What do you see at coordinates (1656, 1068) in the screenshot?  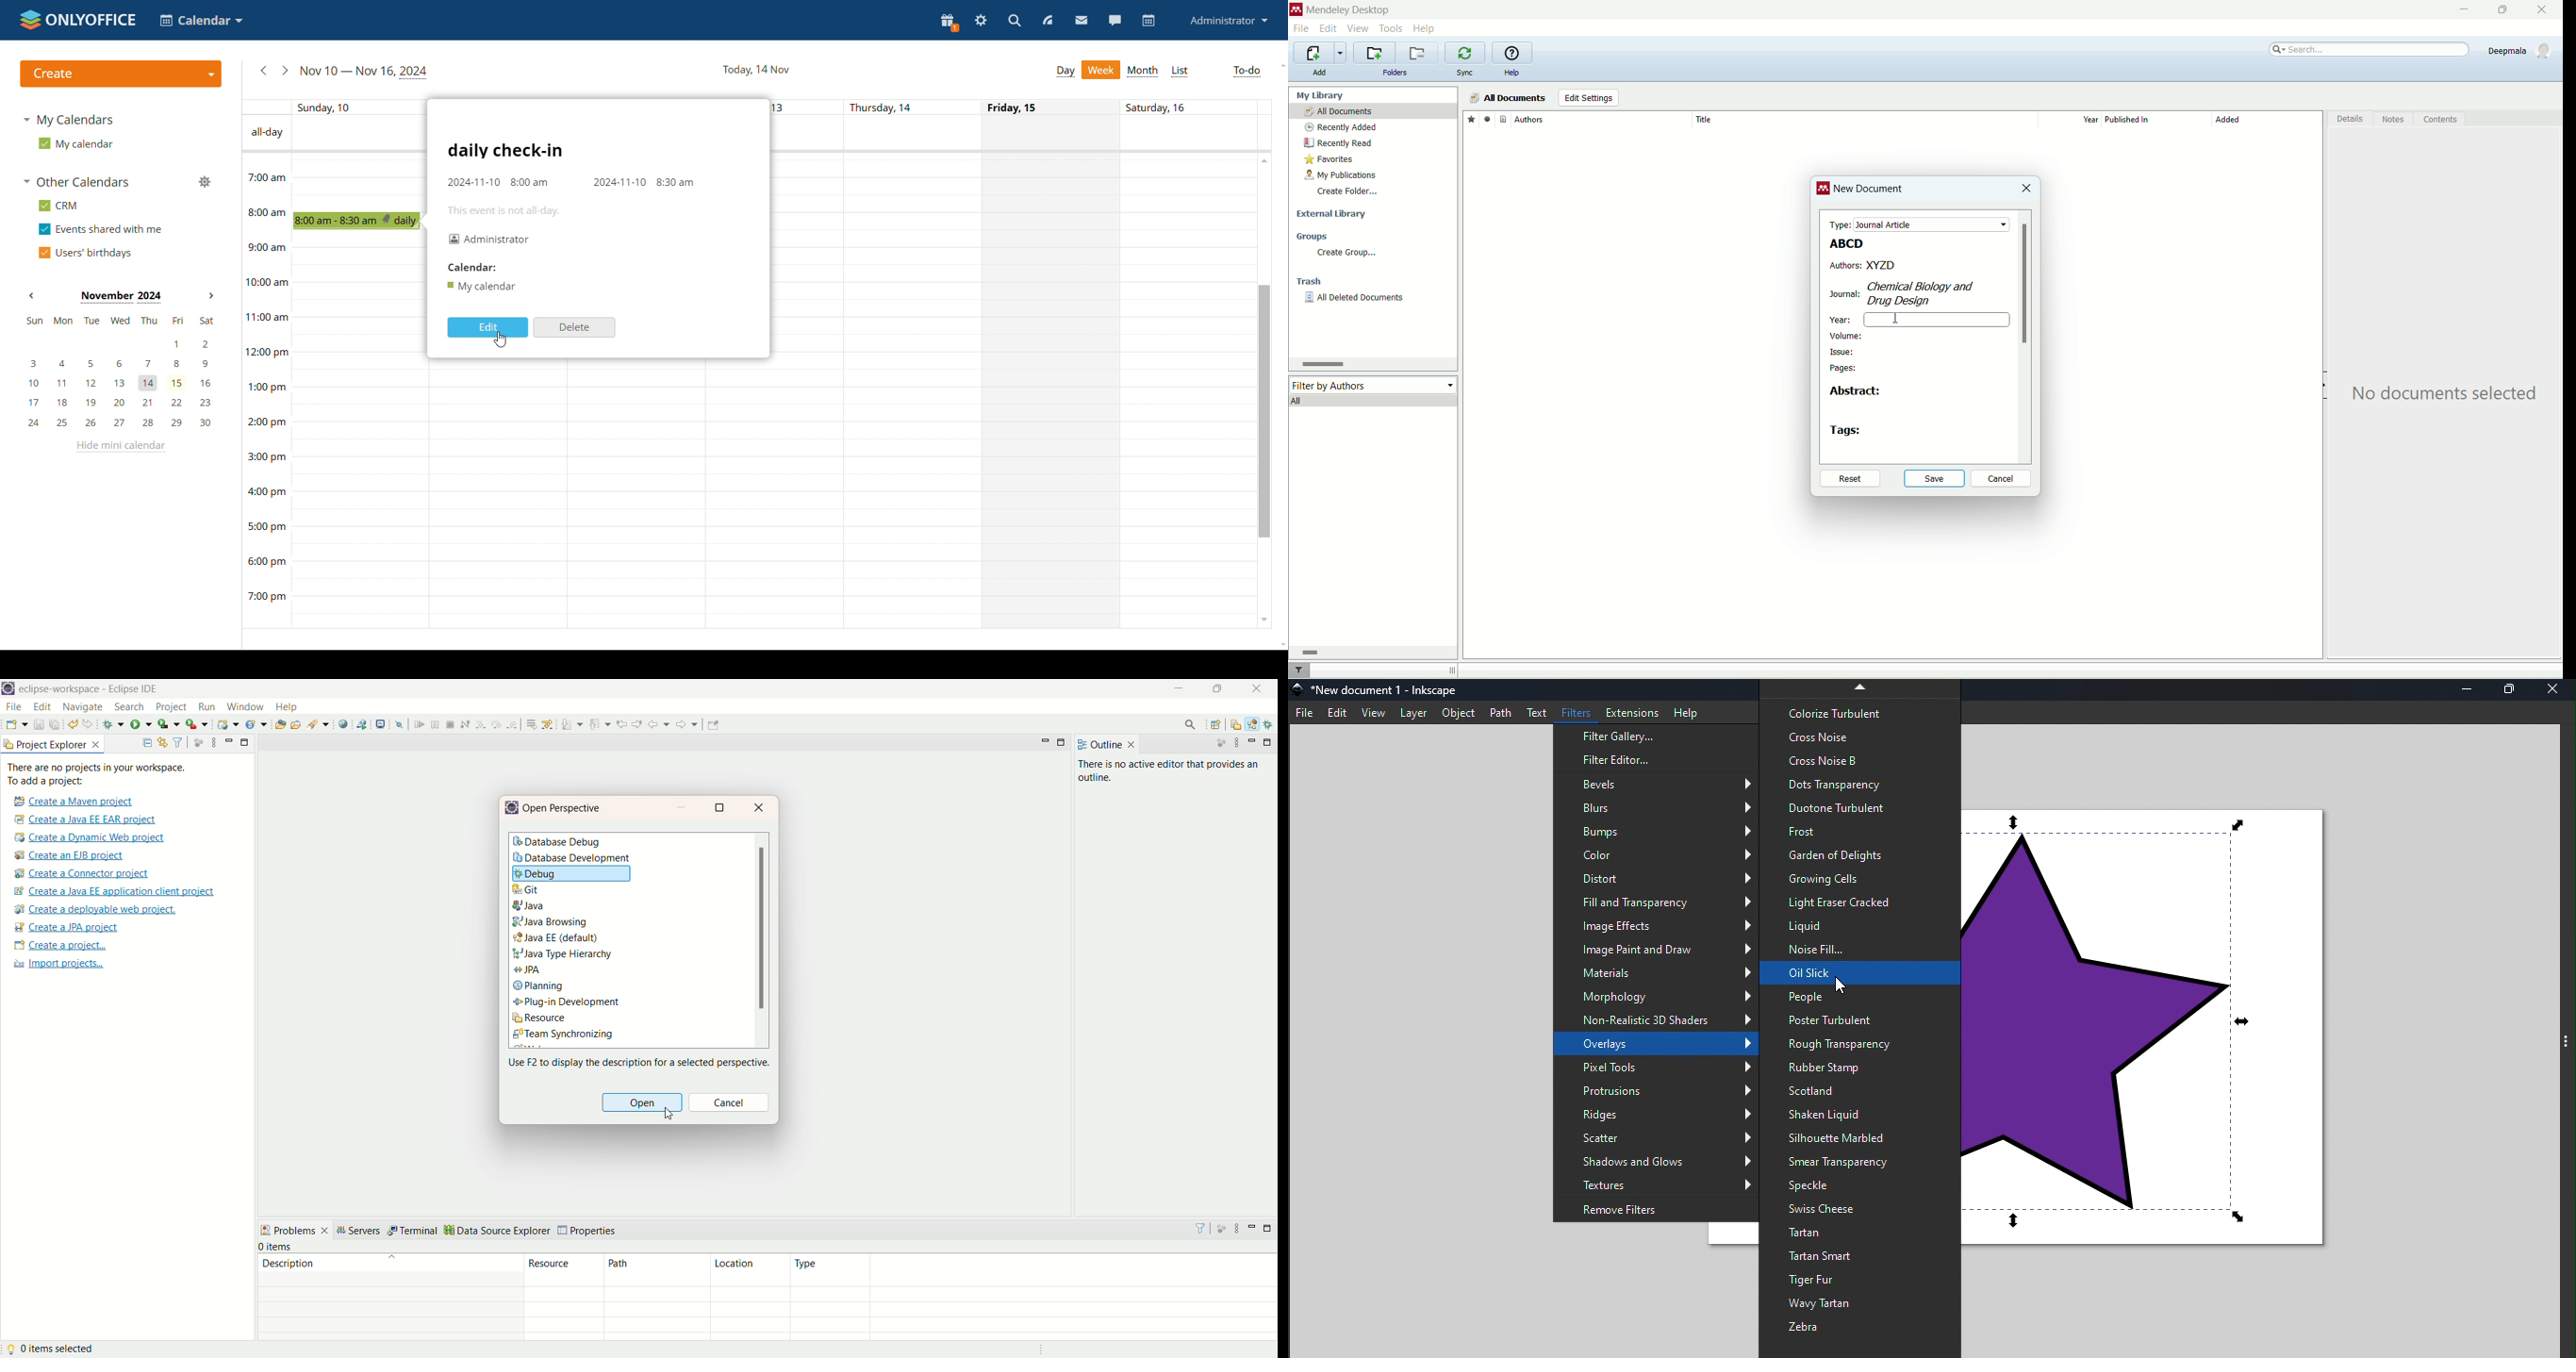 I see `Pixel tools` at bounding box center [1656, 1068].